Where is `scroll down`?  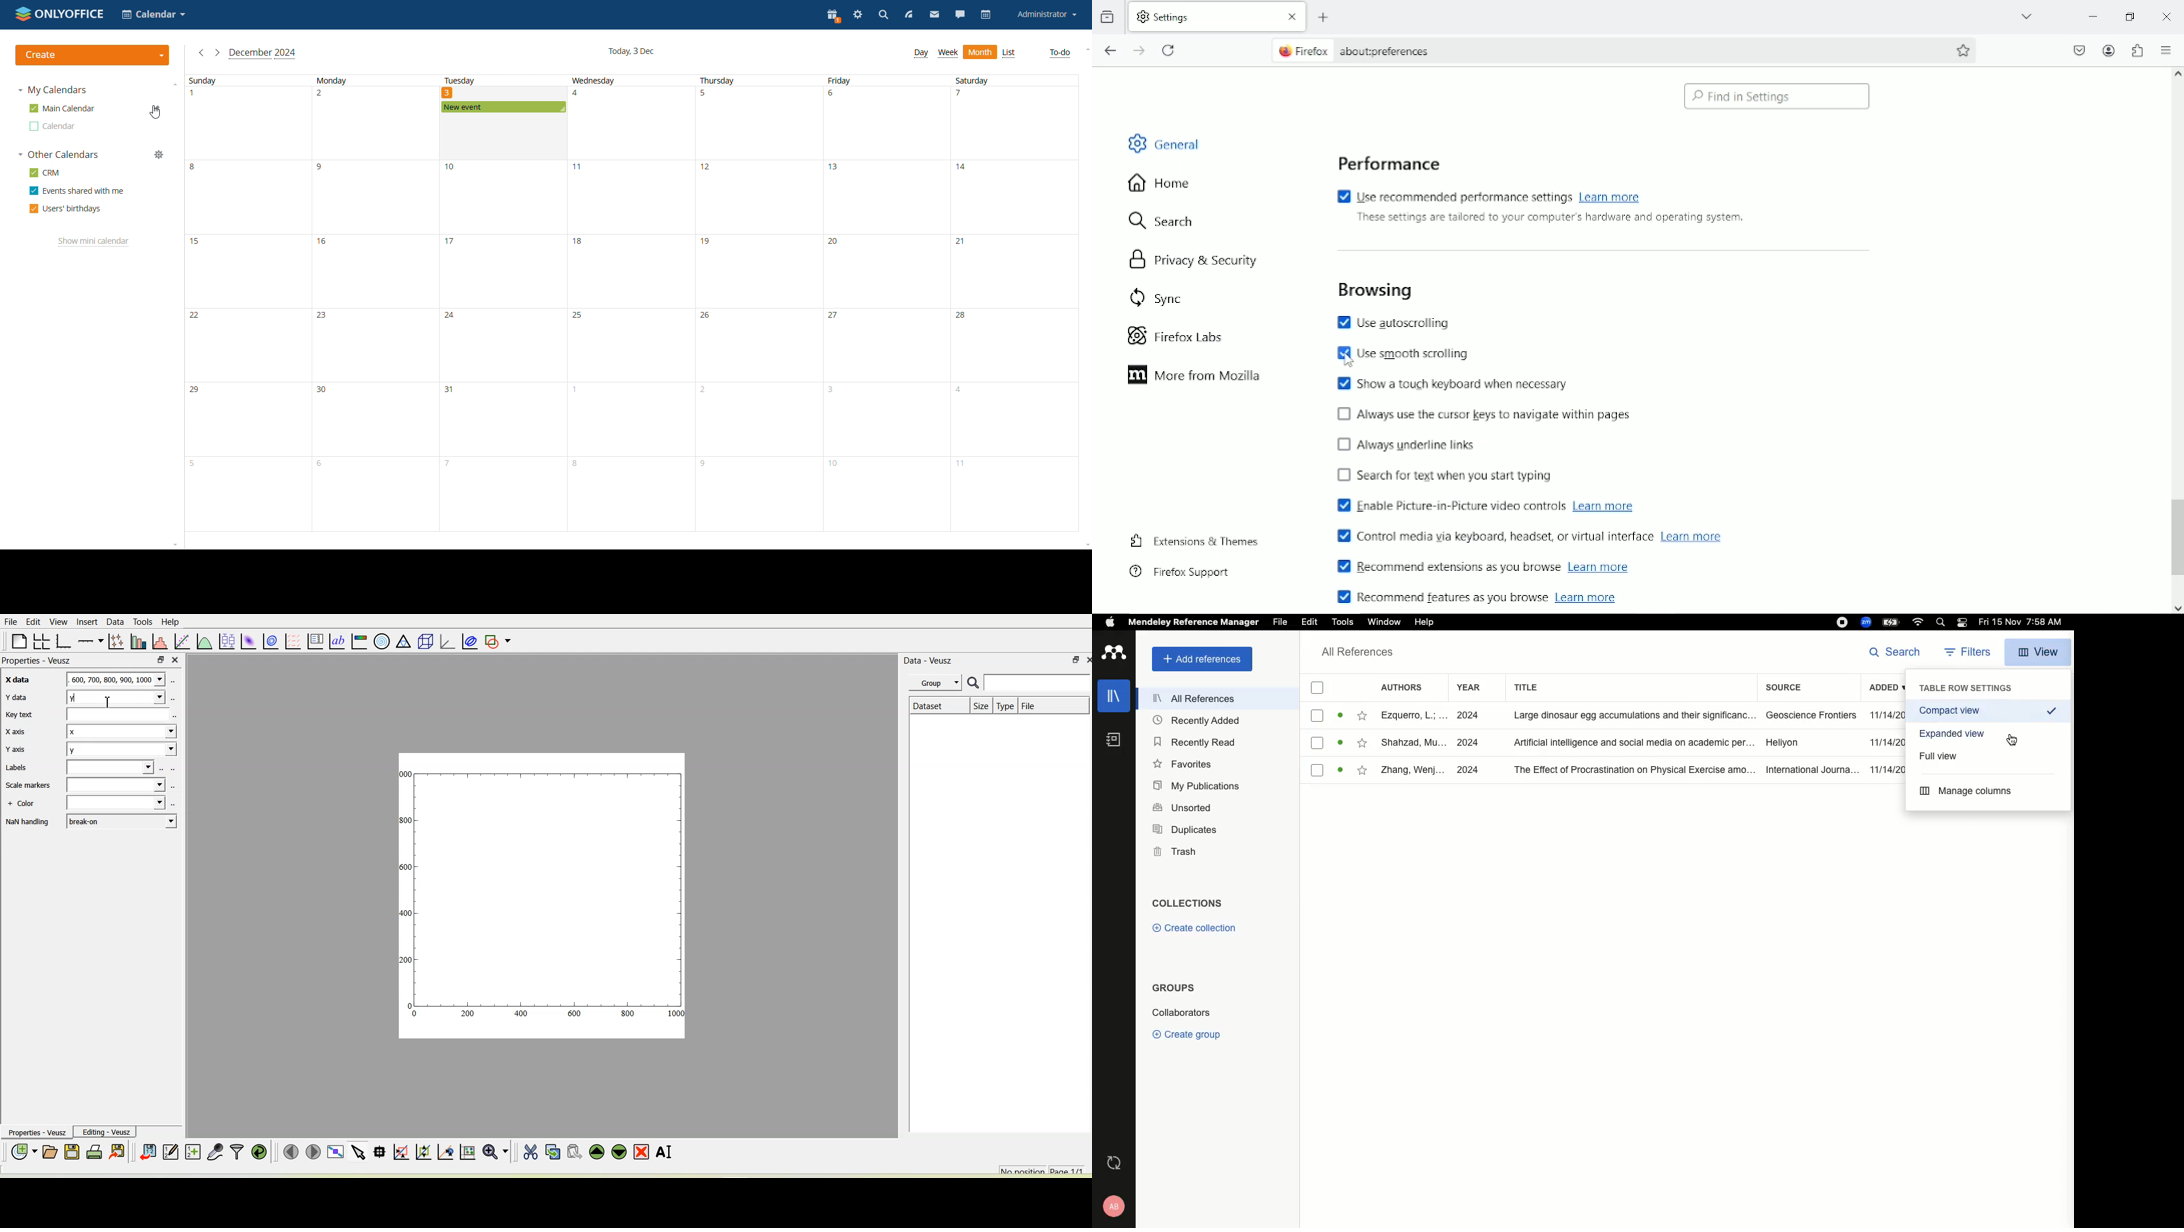 scroll down is located at coordinates (2177, 608).